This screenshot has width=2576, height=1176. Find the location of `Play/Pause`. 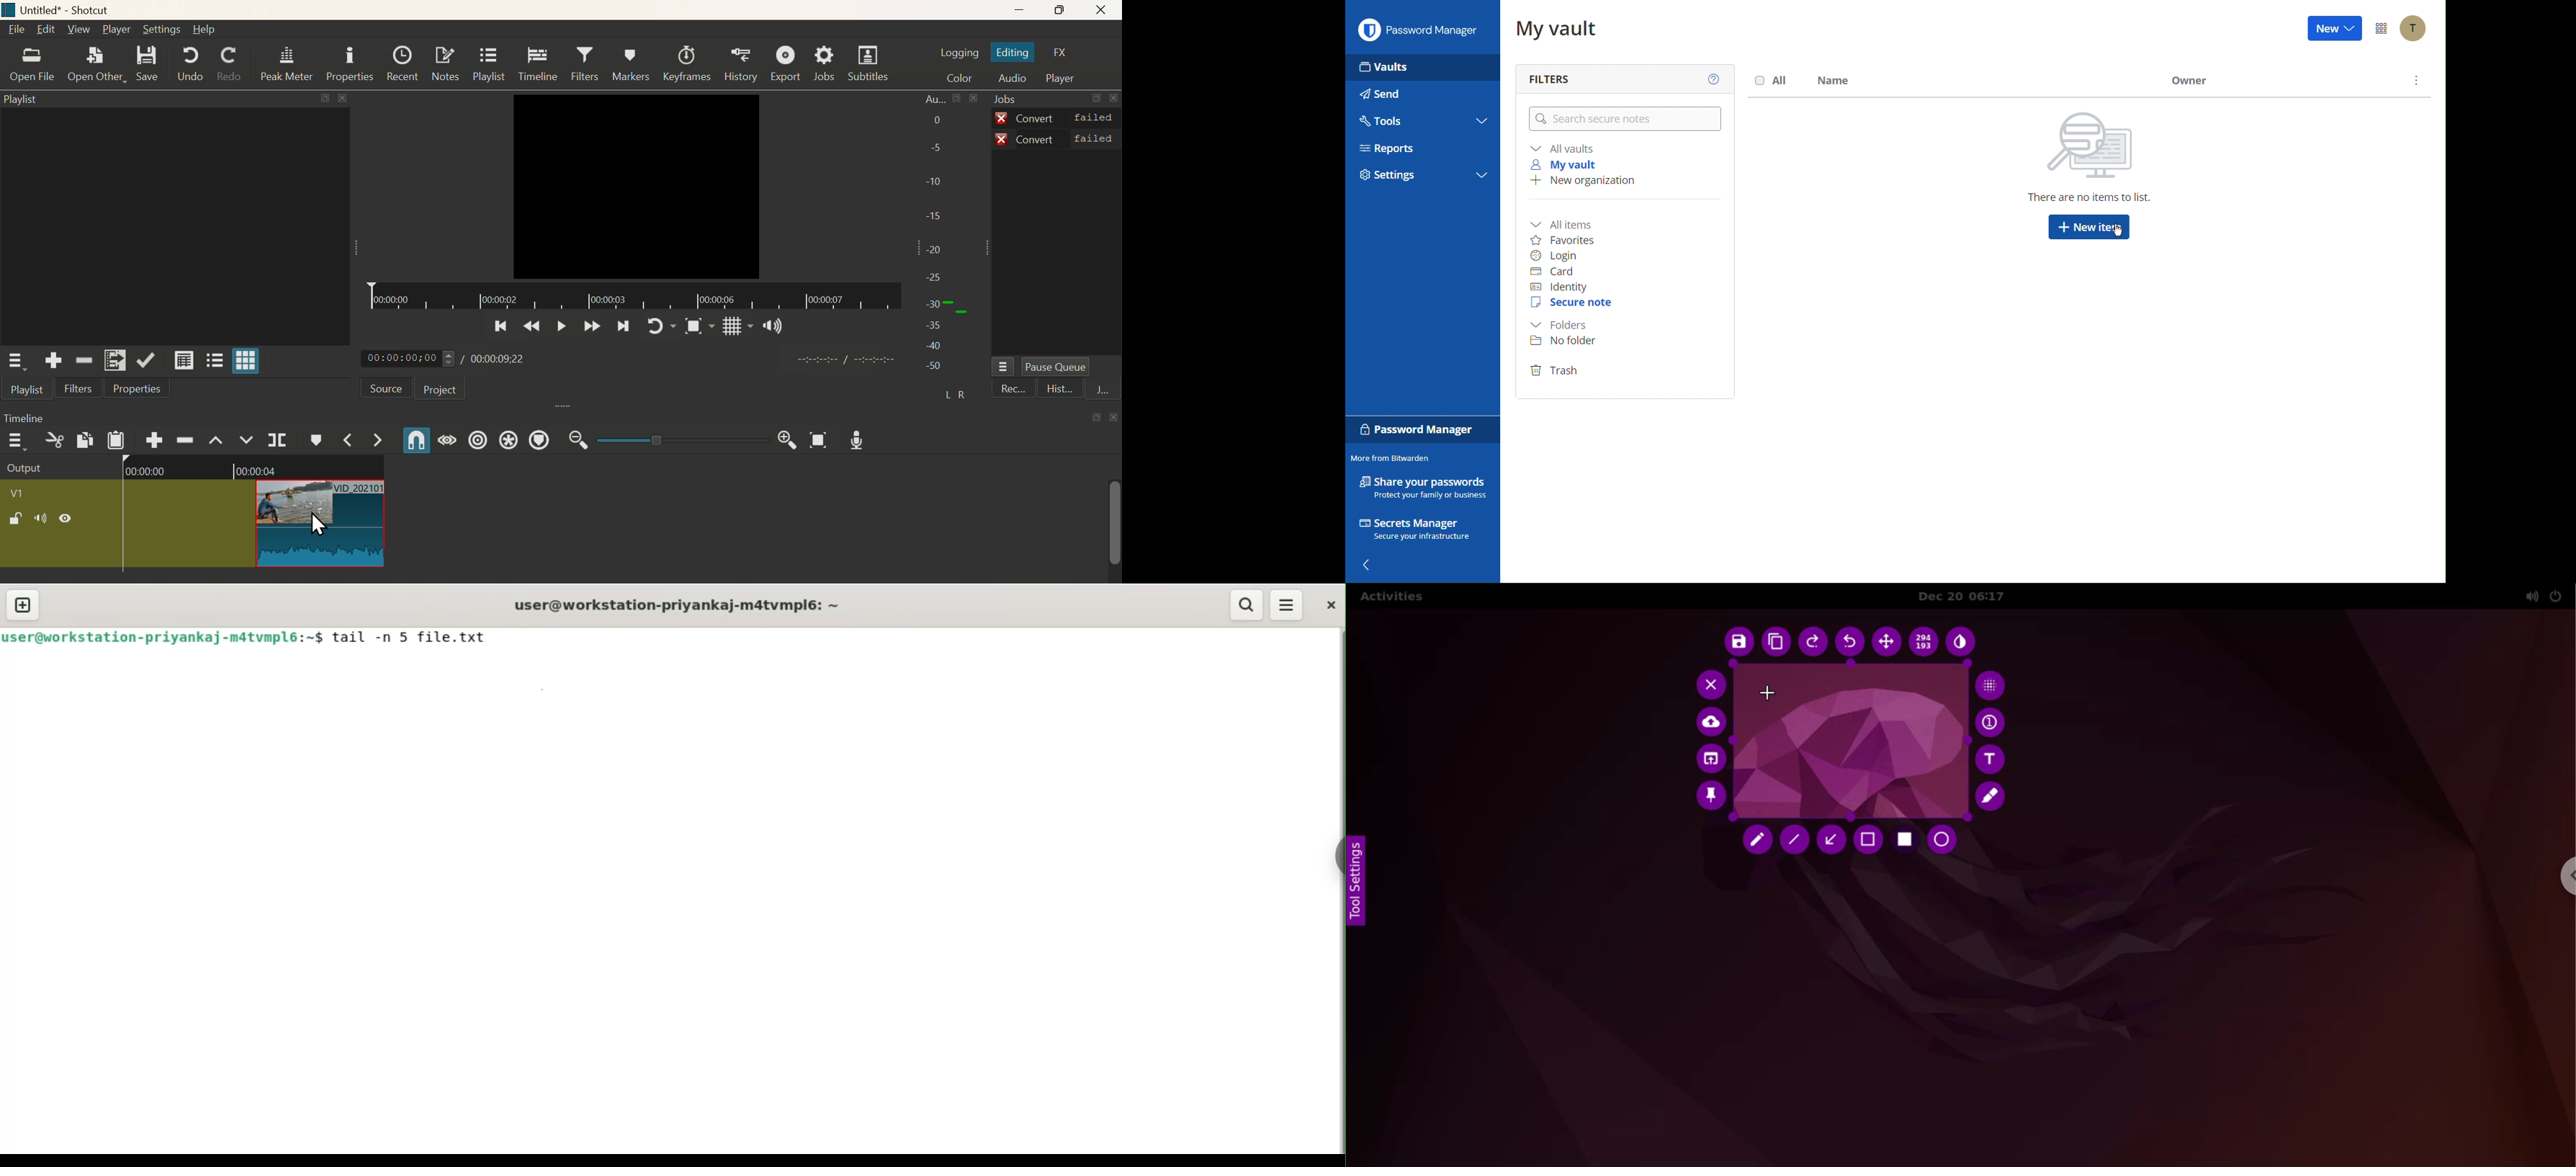

Play/Pause is located at coordinates (558, 330).